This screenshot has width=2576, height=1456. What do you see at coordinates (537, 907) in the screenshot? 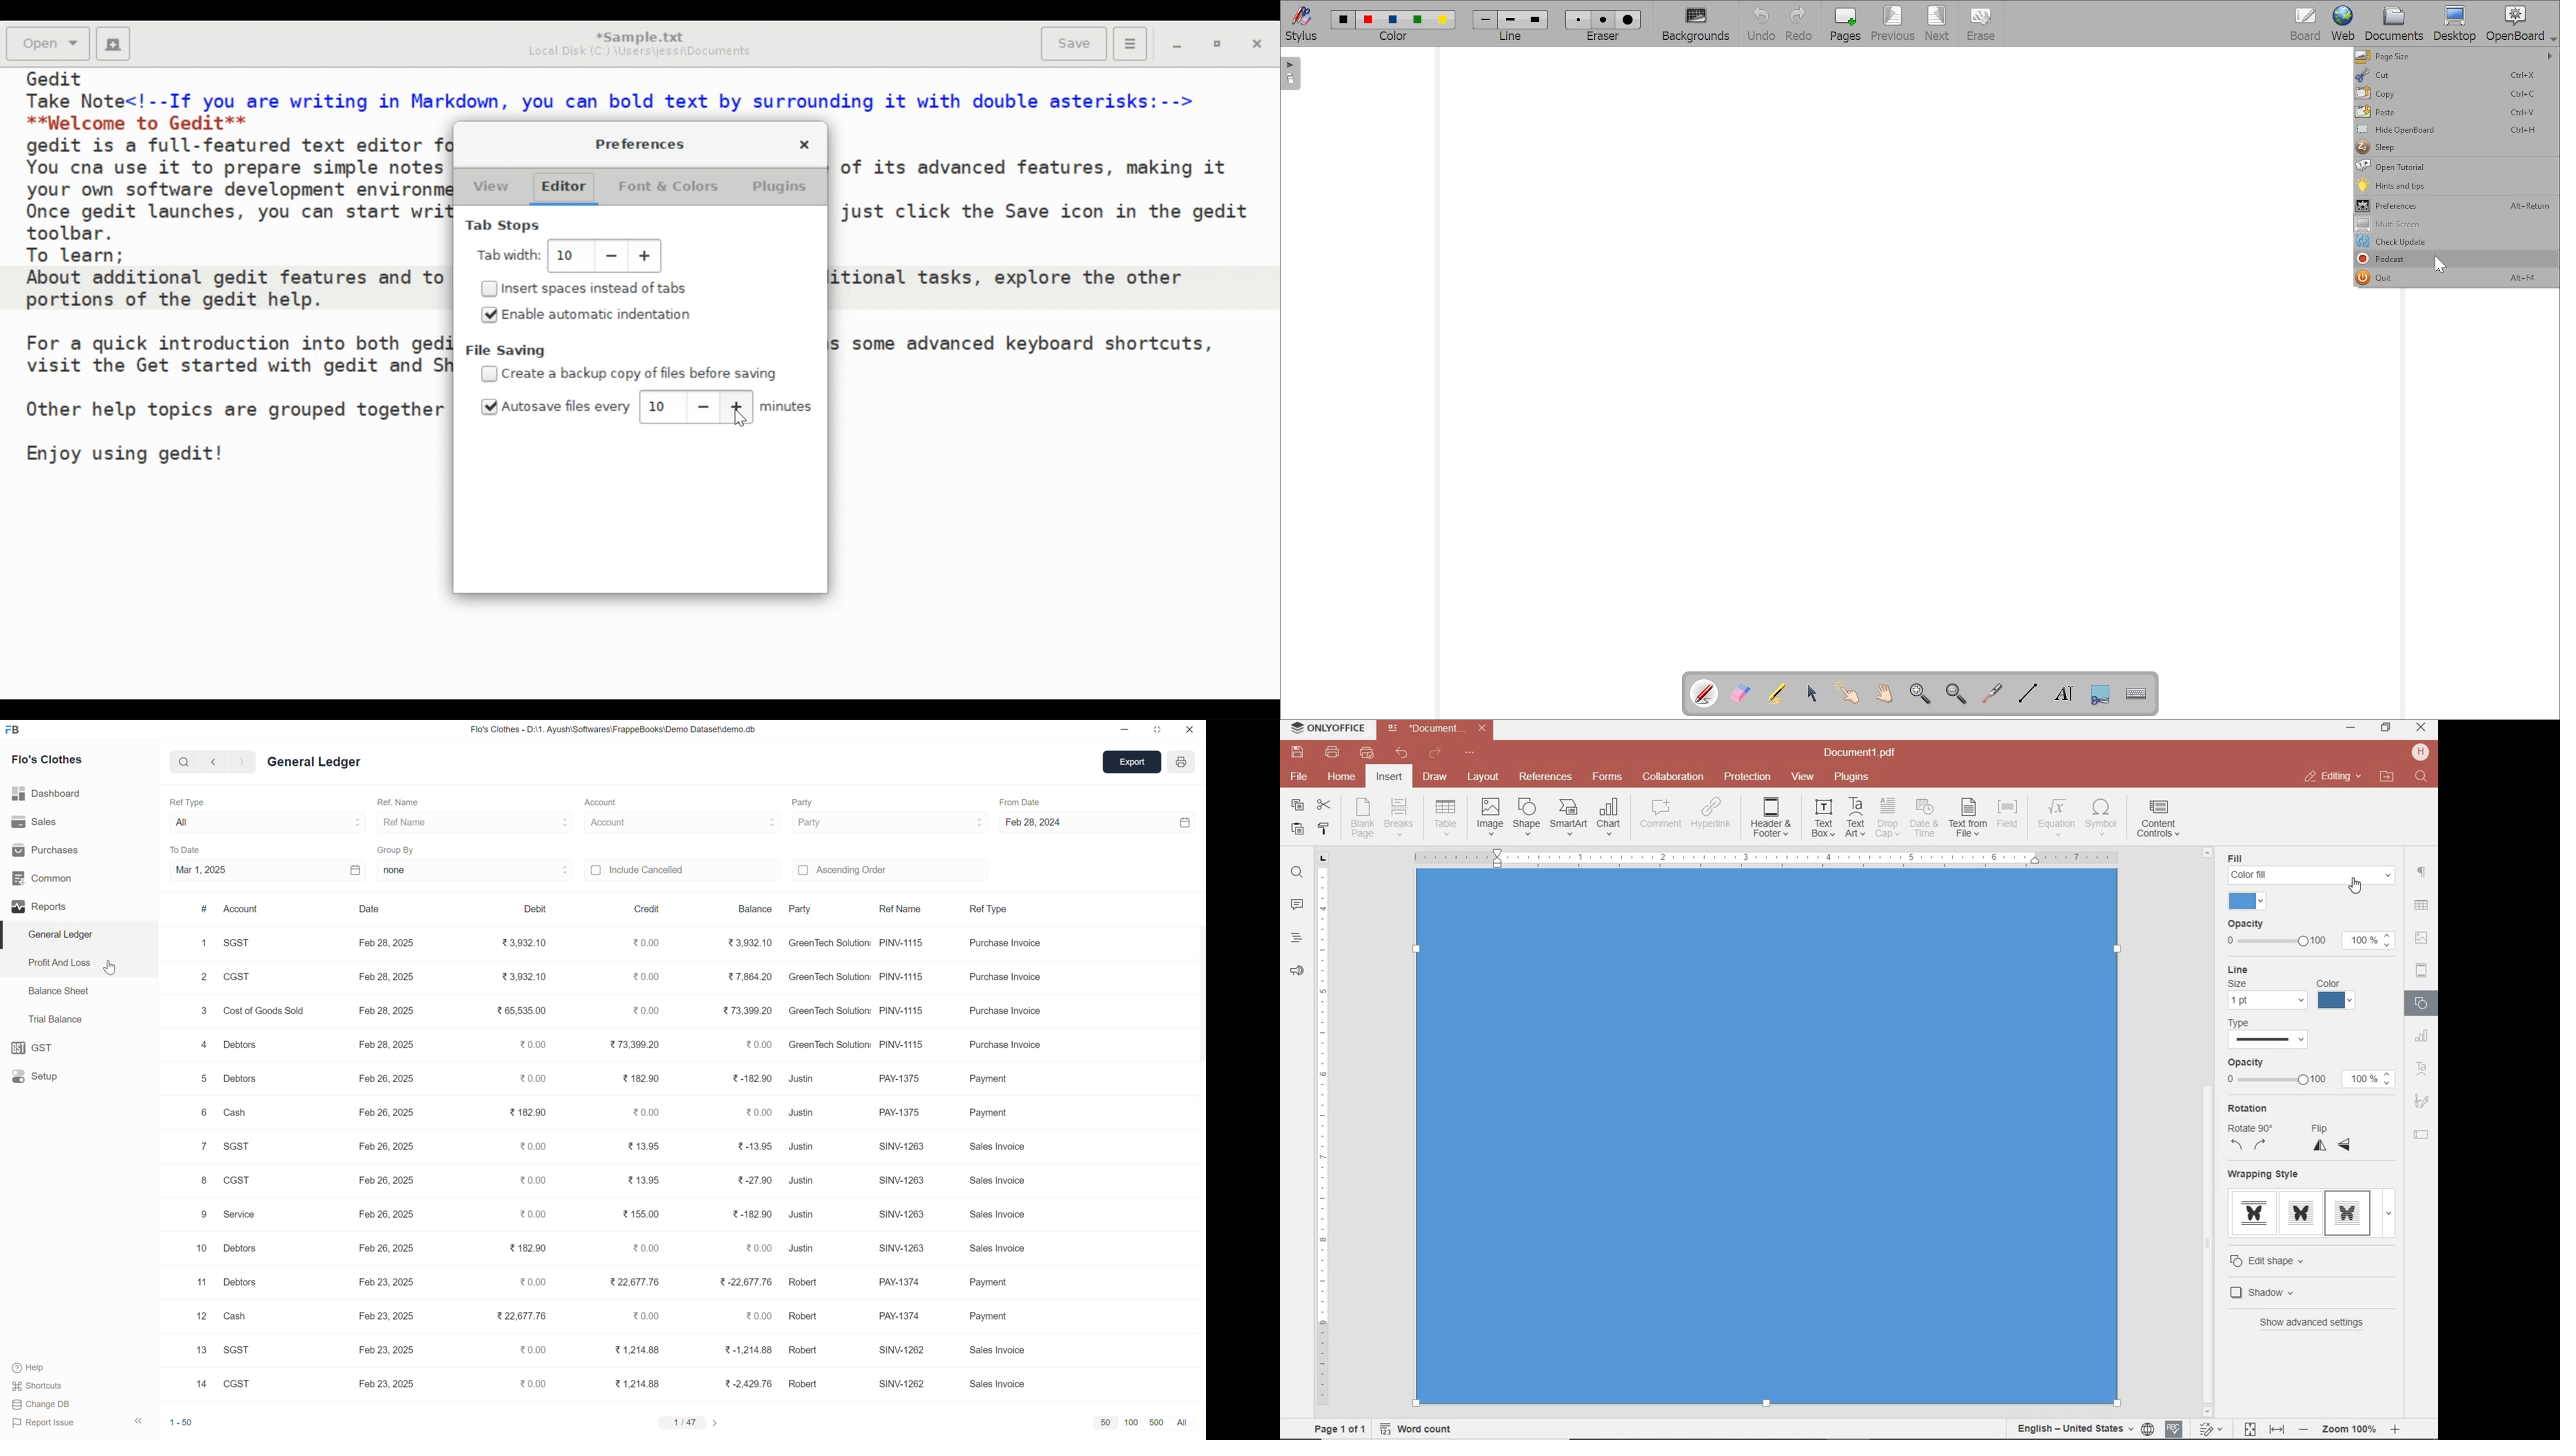
I see `Debit` at bounding box center [537, 907].